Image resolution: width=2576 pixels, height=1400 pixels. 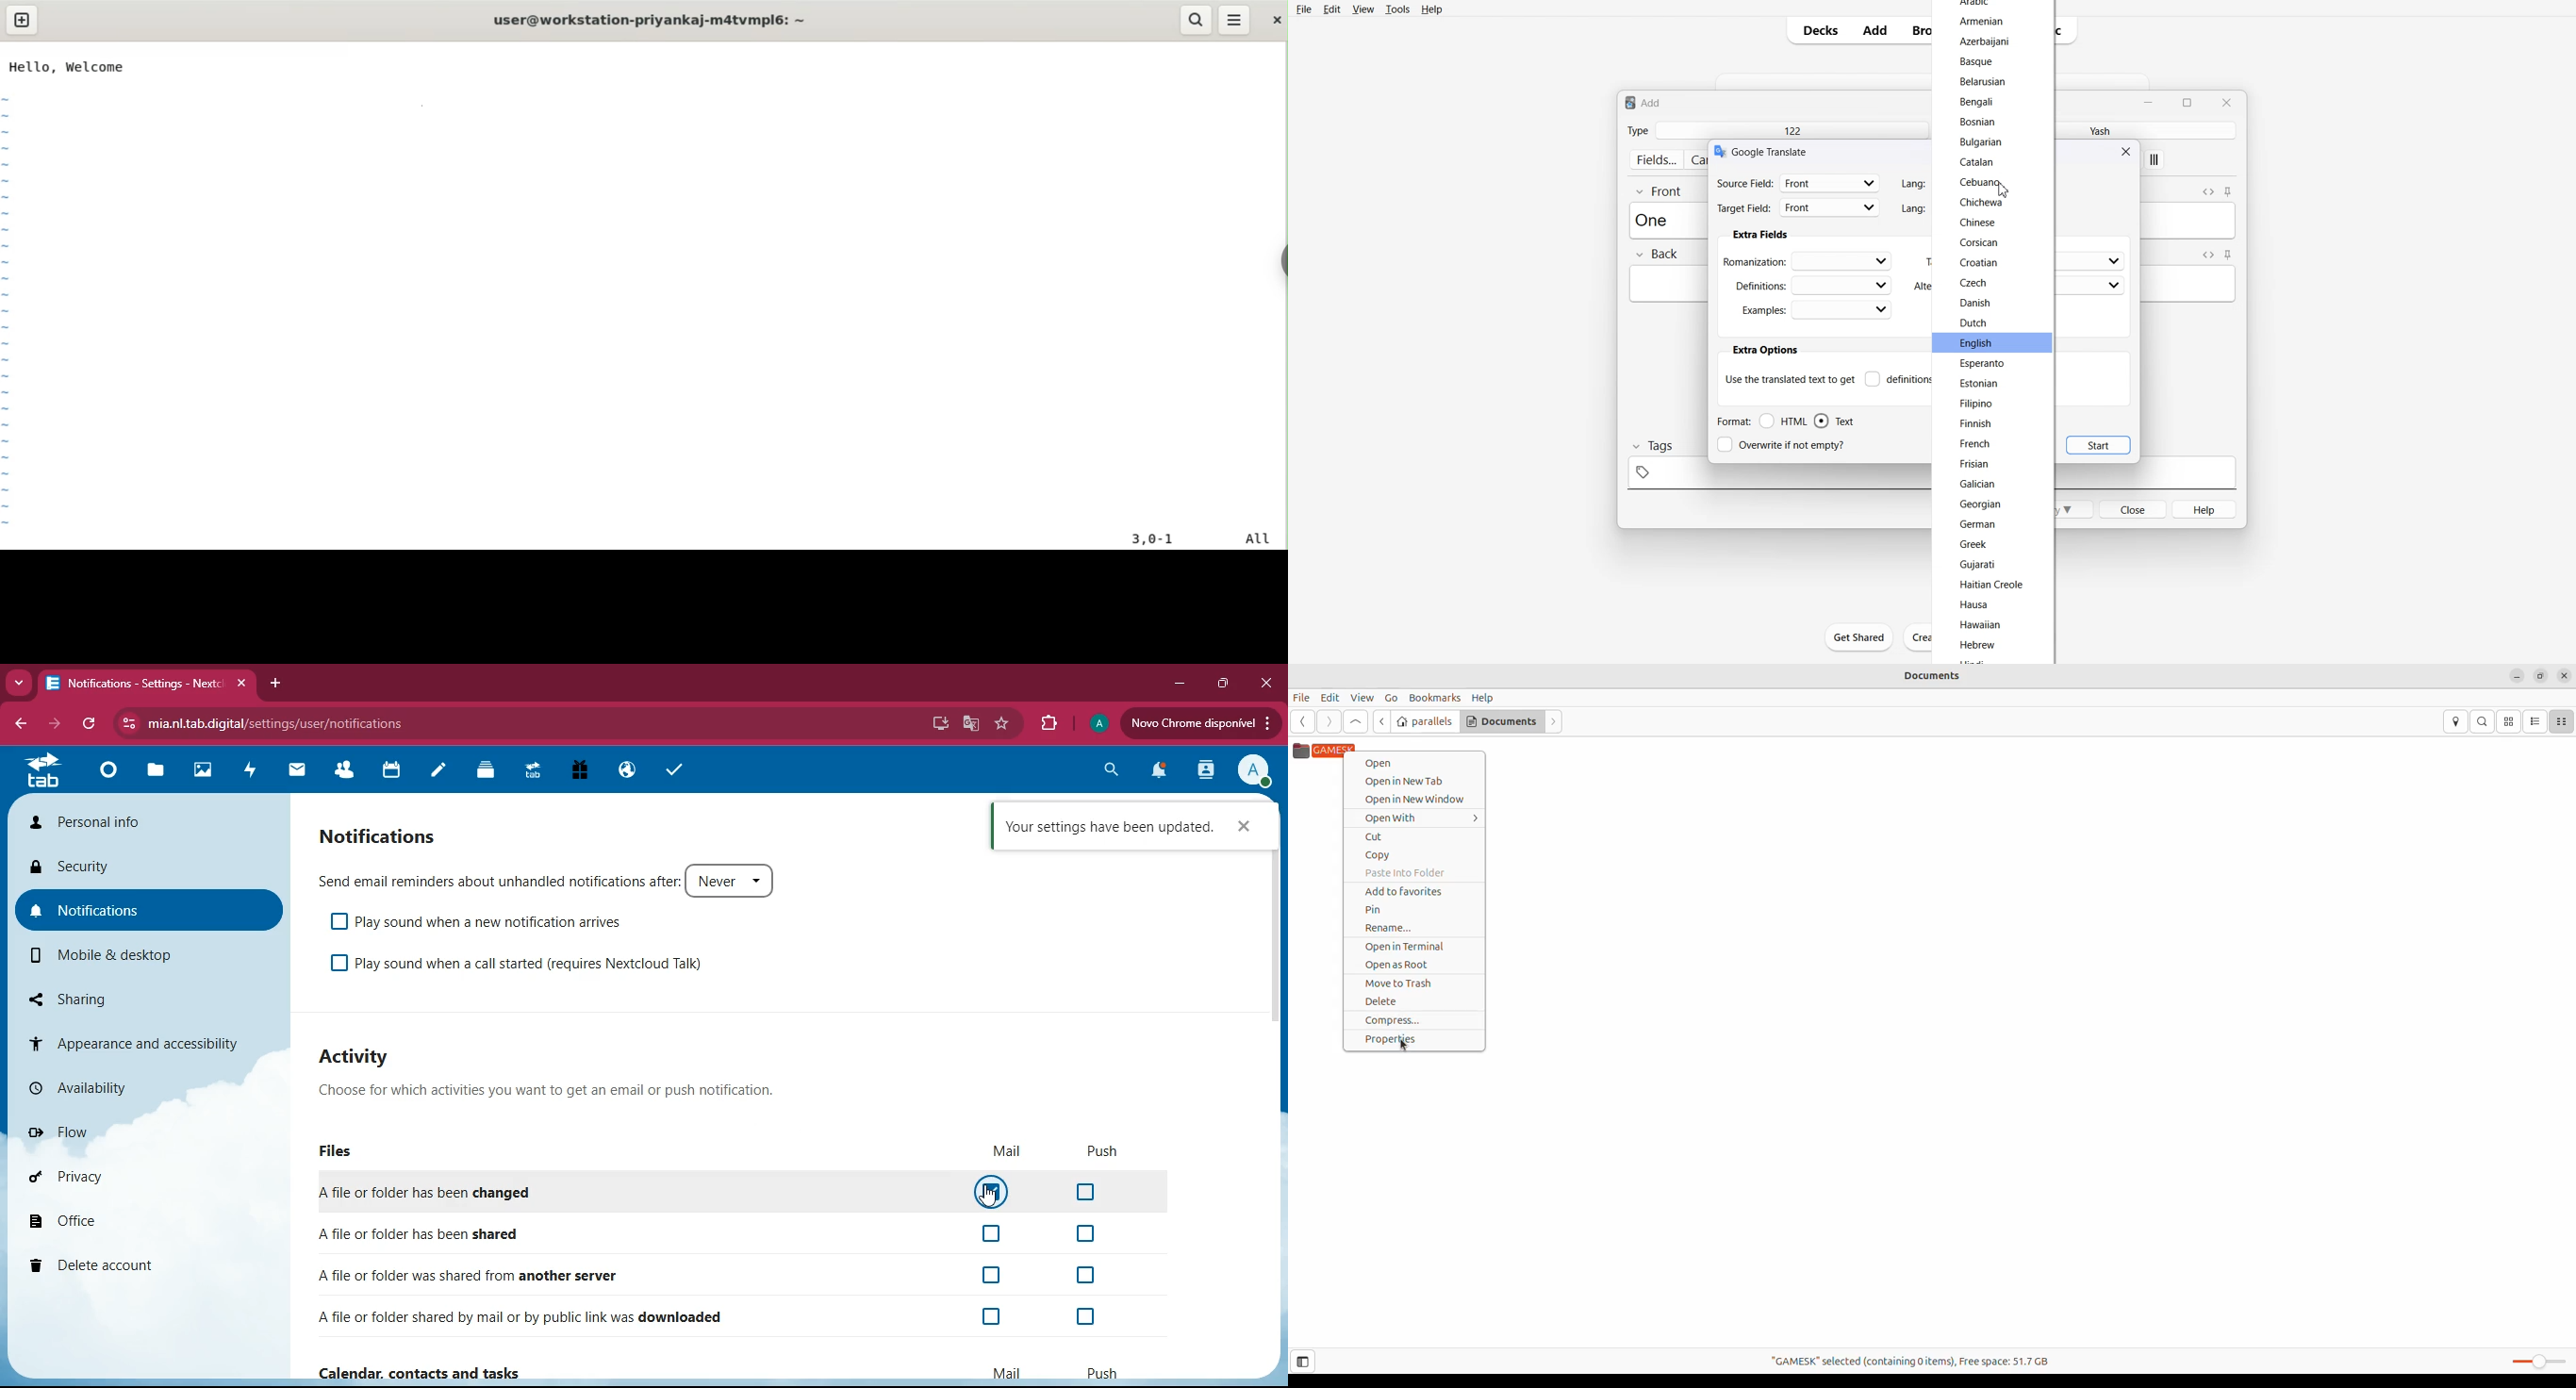 I want to click on Hawaiian, so click(x=1984, y=625).